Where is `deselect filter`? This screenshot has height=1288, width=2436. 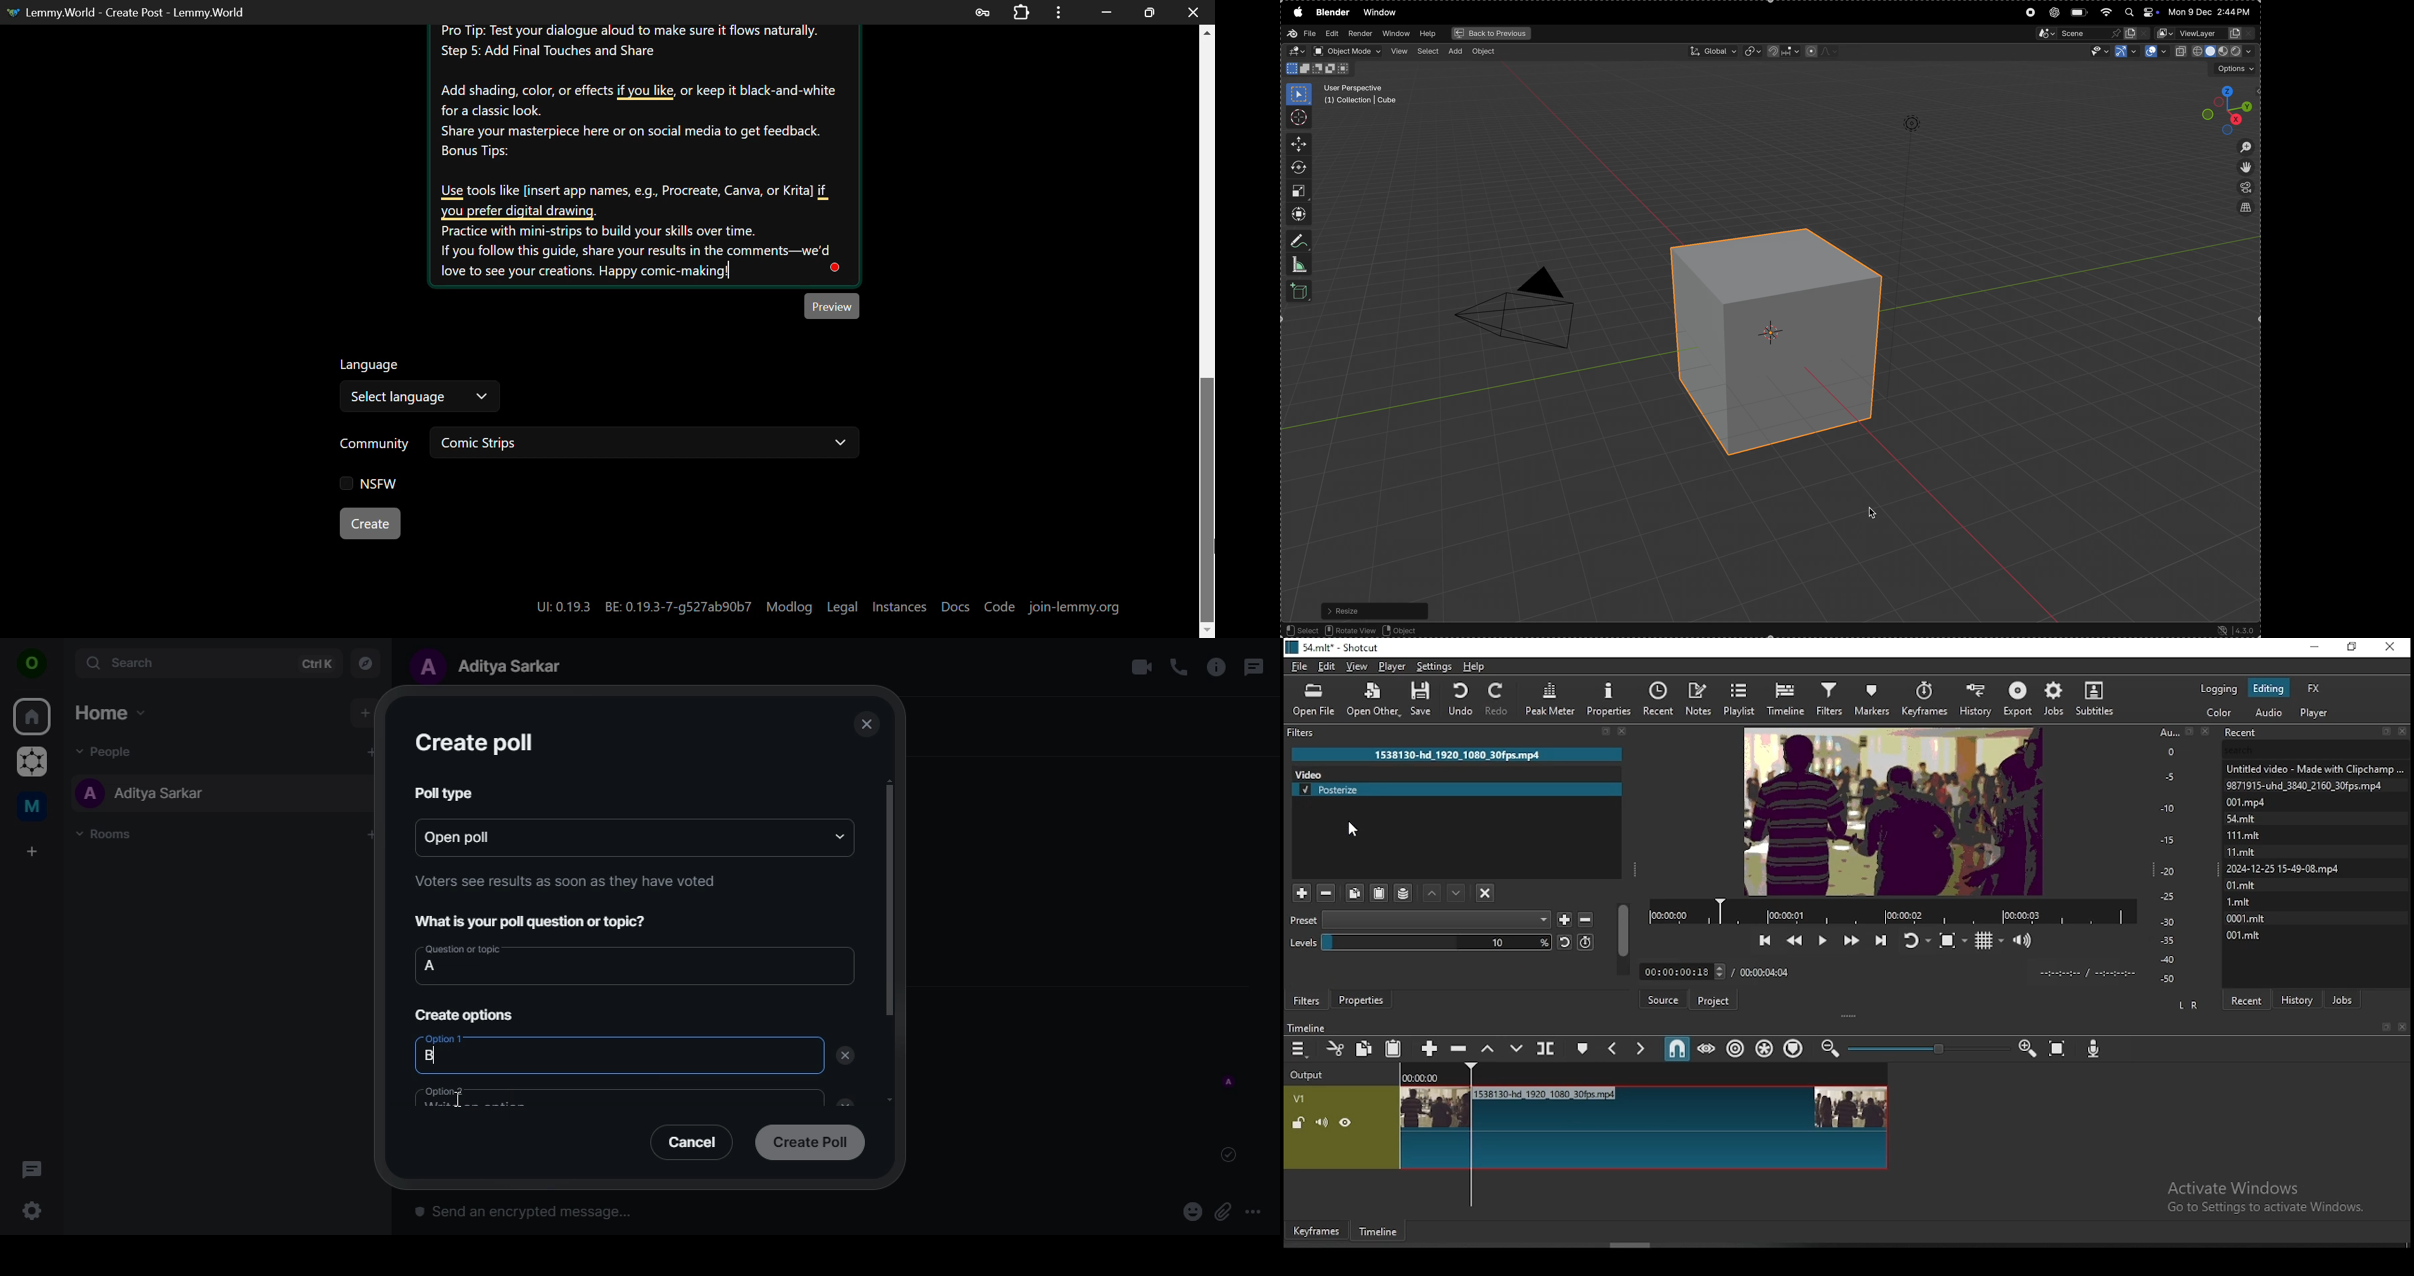
deselect filter is located at coordinates (1486, 891).